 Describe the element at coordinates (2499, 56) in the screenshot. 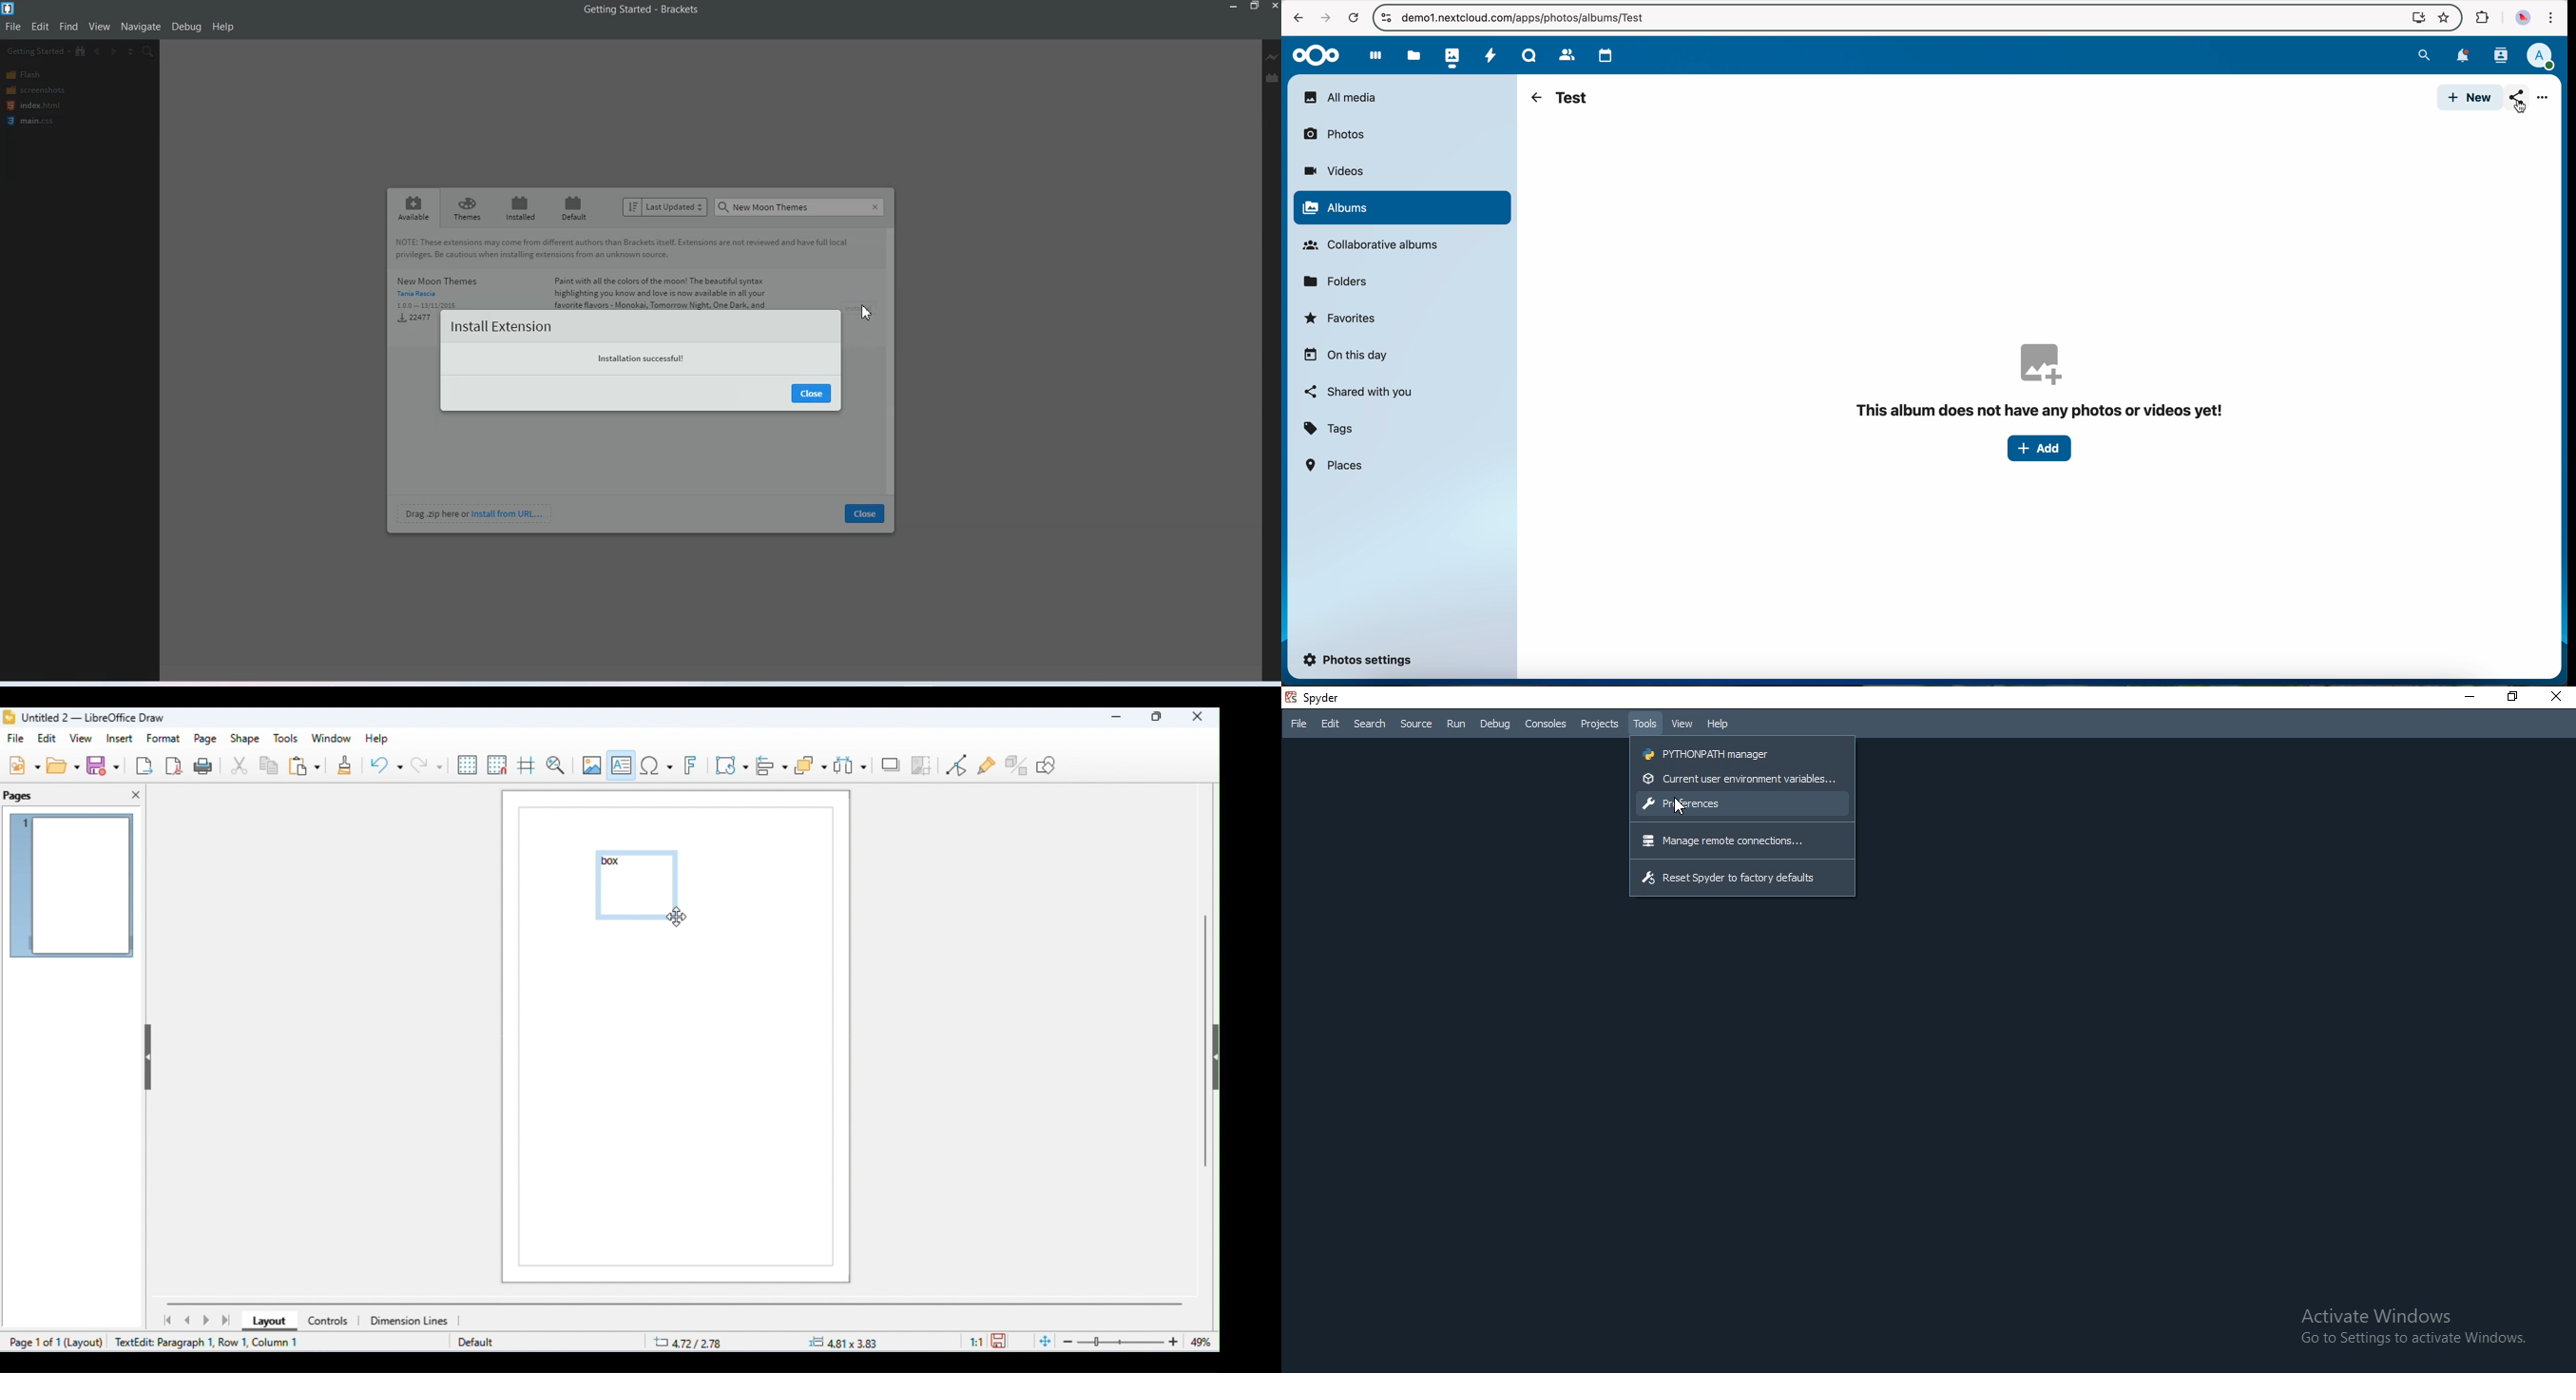

I see `contacts` at that location.